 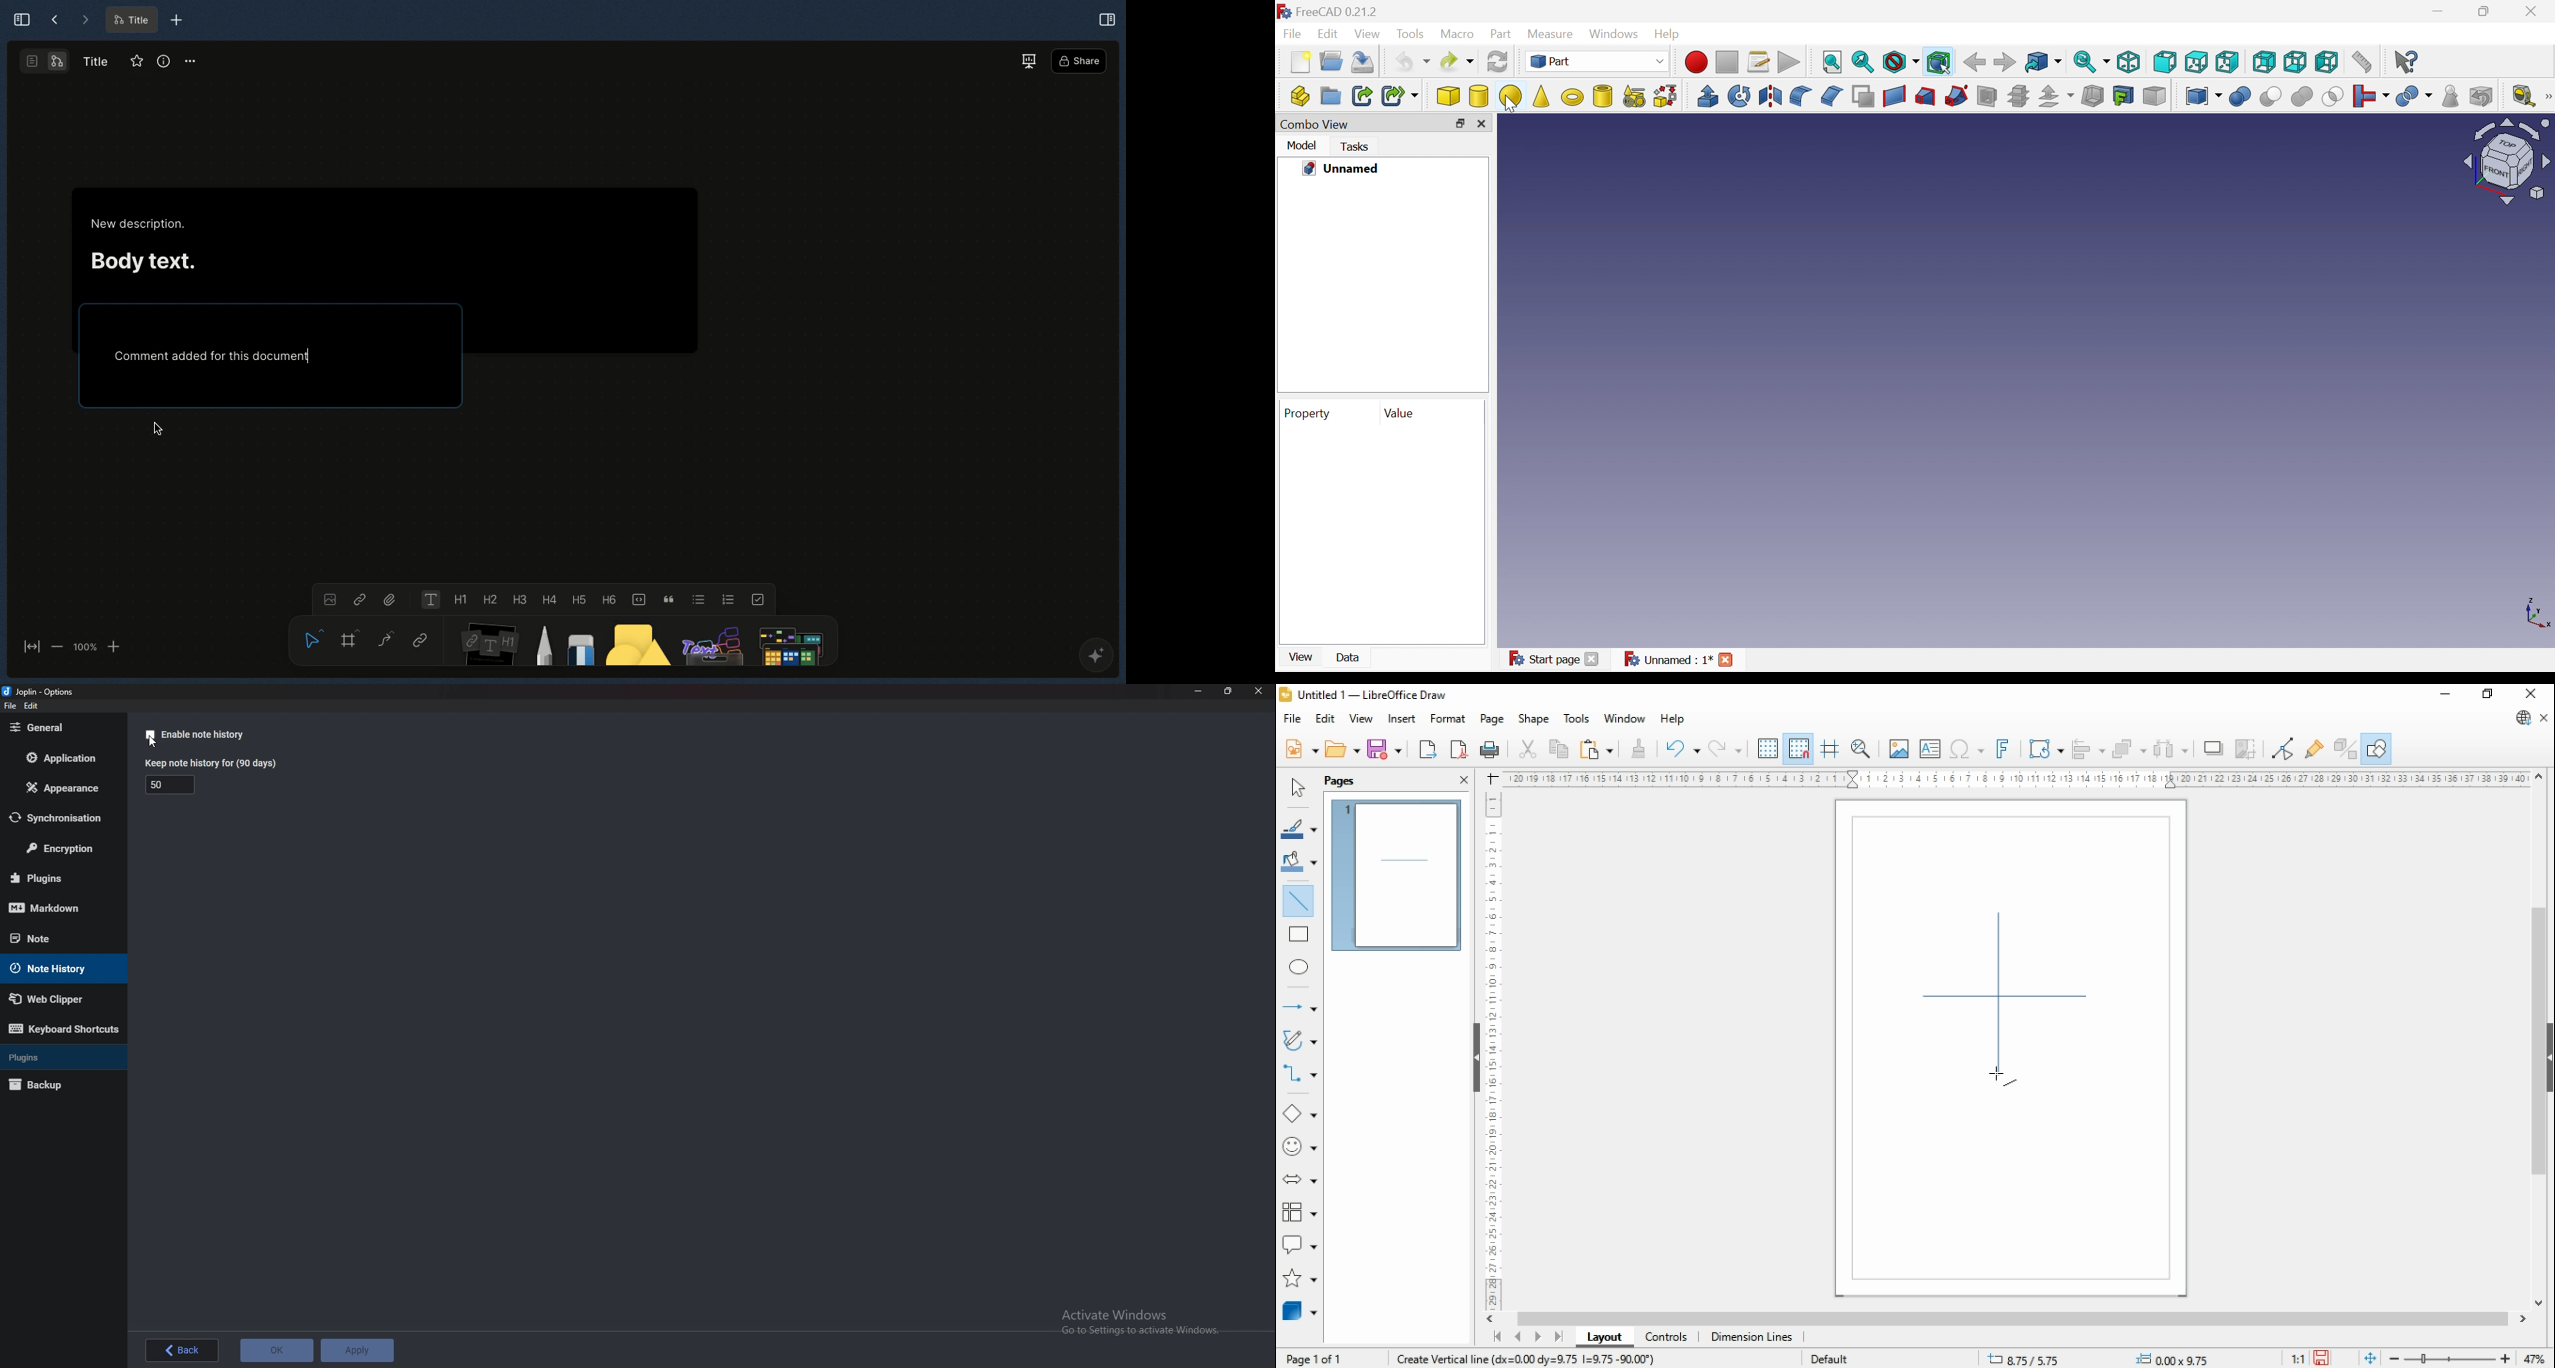 What do you see at coordinates (1414, 63) in the screenshot?
I see `Undo` at bounding box center [1414, 63].